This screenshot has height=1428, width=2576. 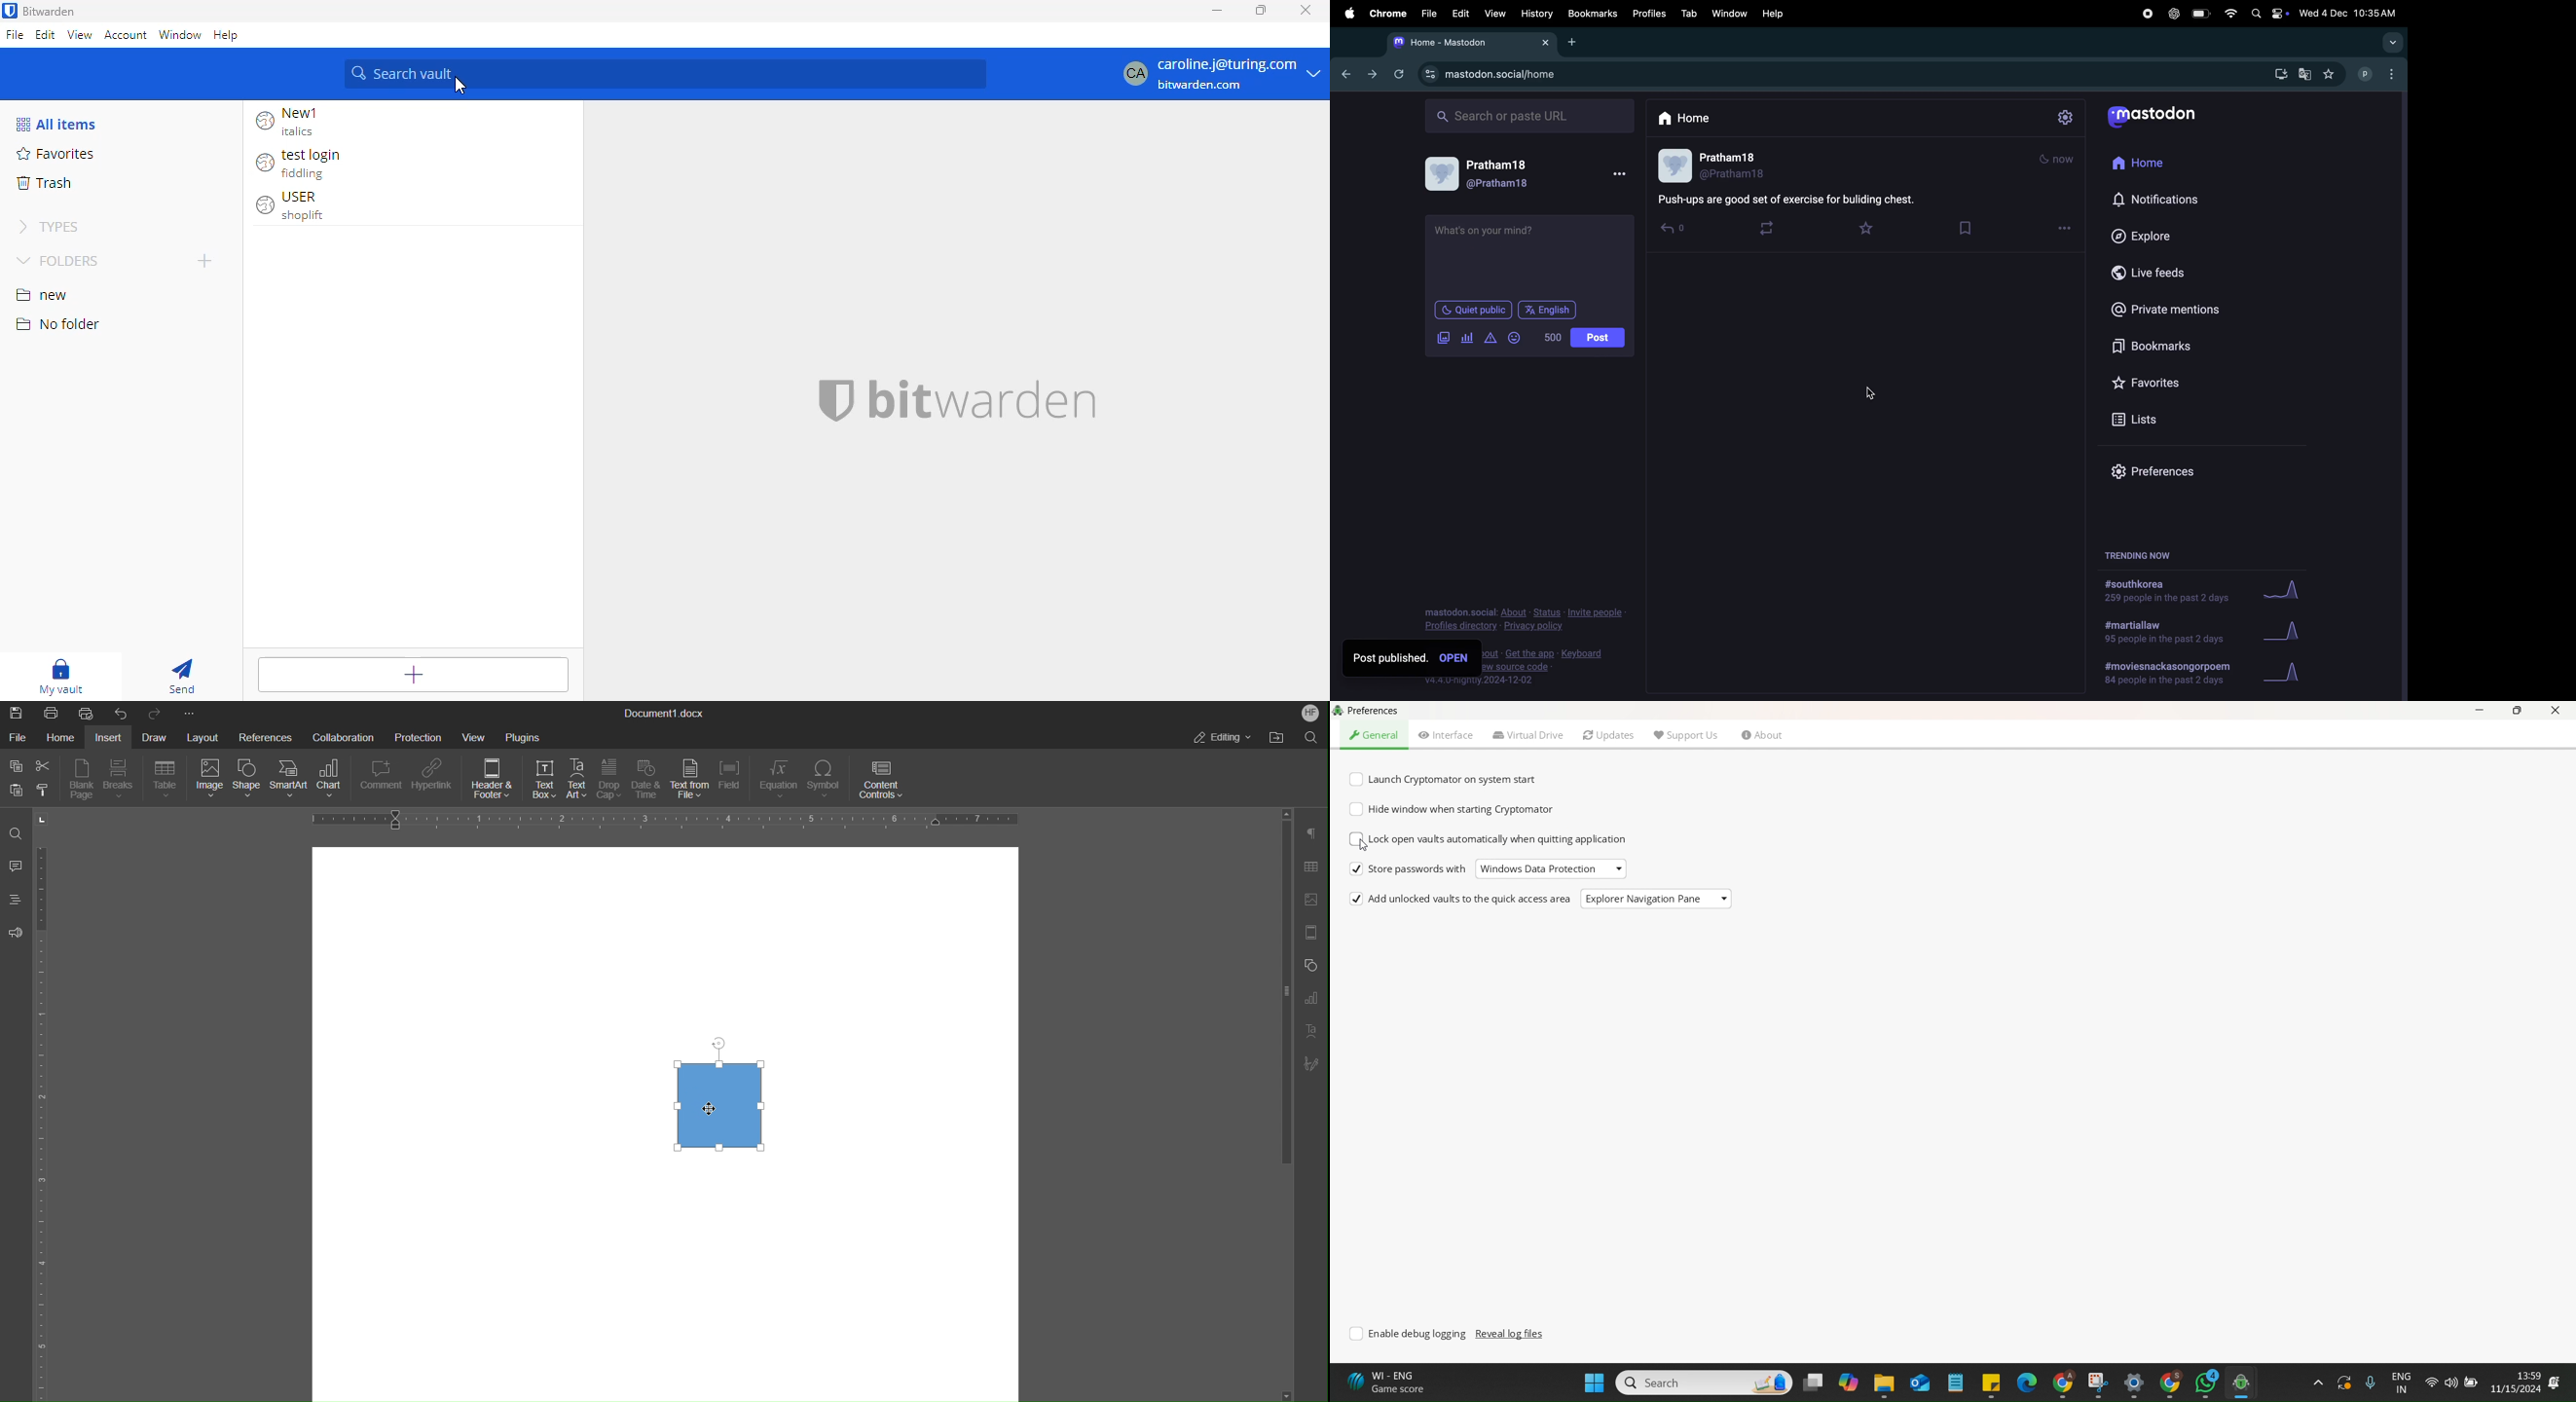 I want to click on Hide Window When using Cryptomator, so click(x=1452, y=809).